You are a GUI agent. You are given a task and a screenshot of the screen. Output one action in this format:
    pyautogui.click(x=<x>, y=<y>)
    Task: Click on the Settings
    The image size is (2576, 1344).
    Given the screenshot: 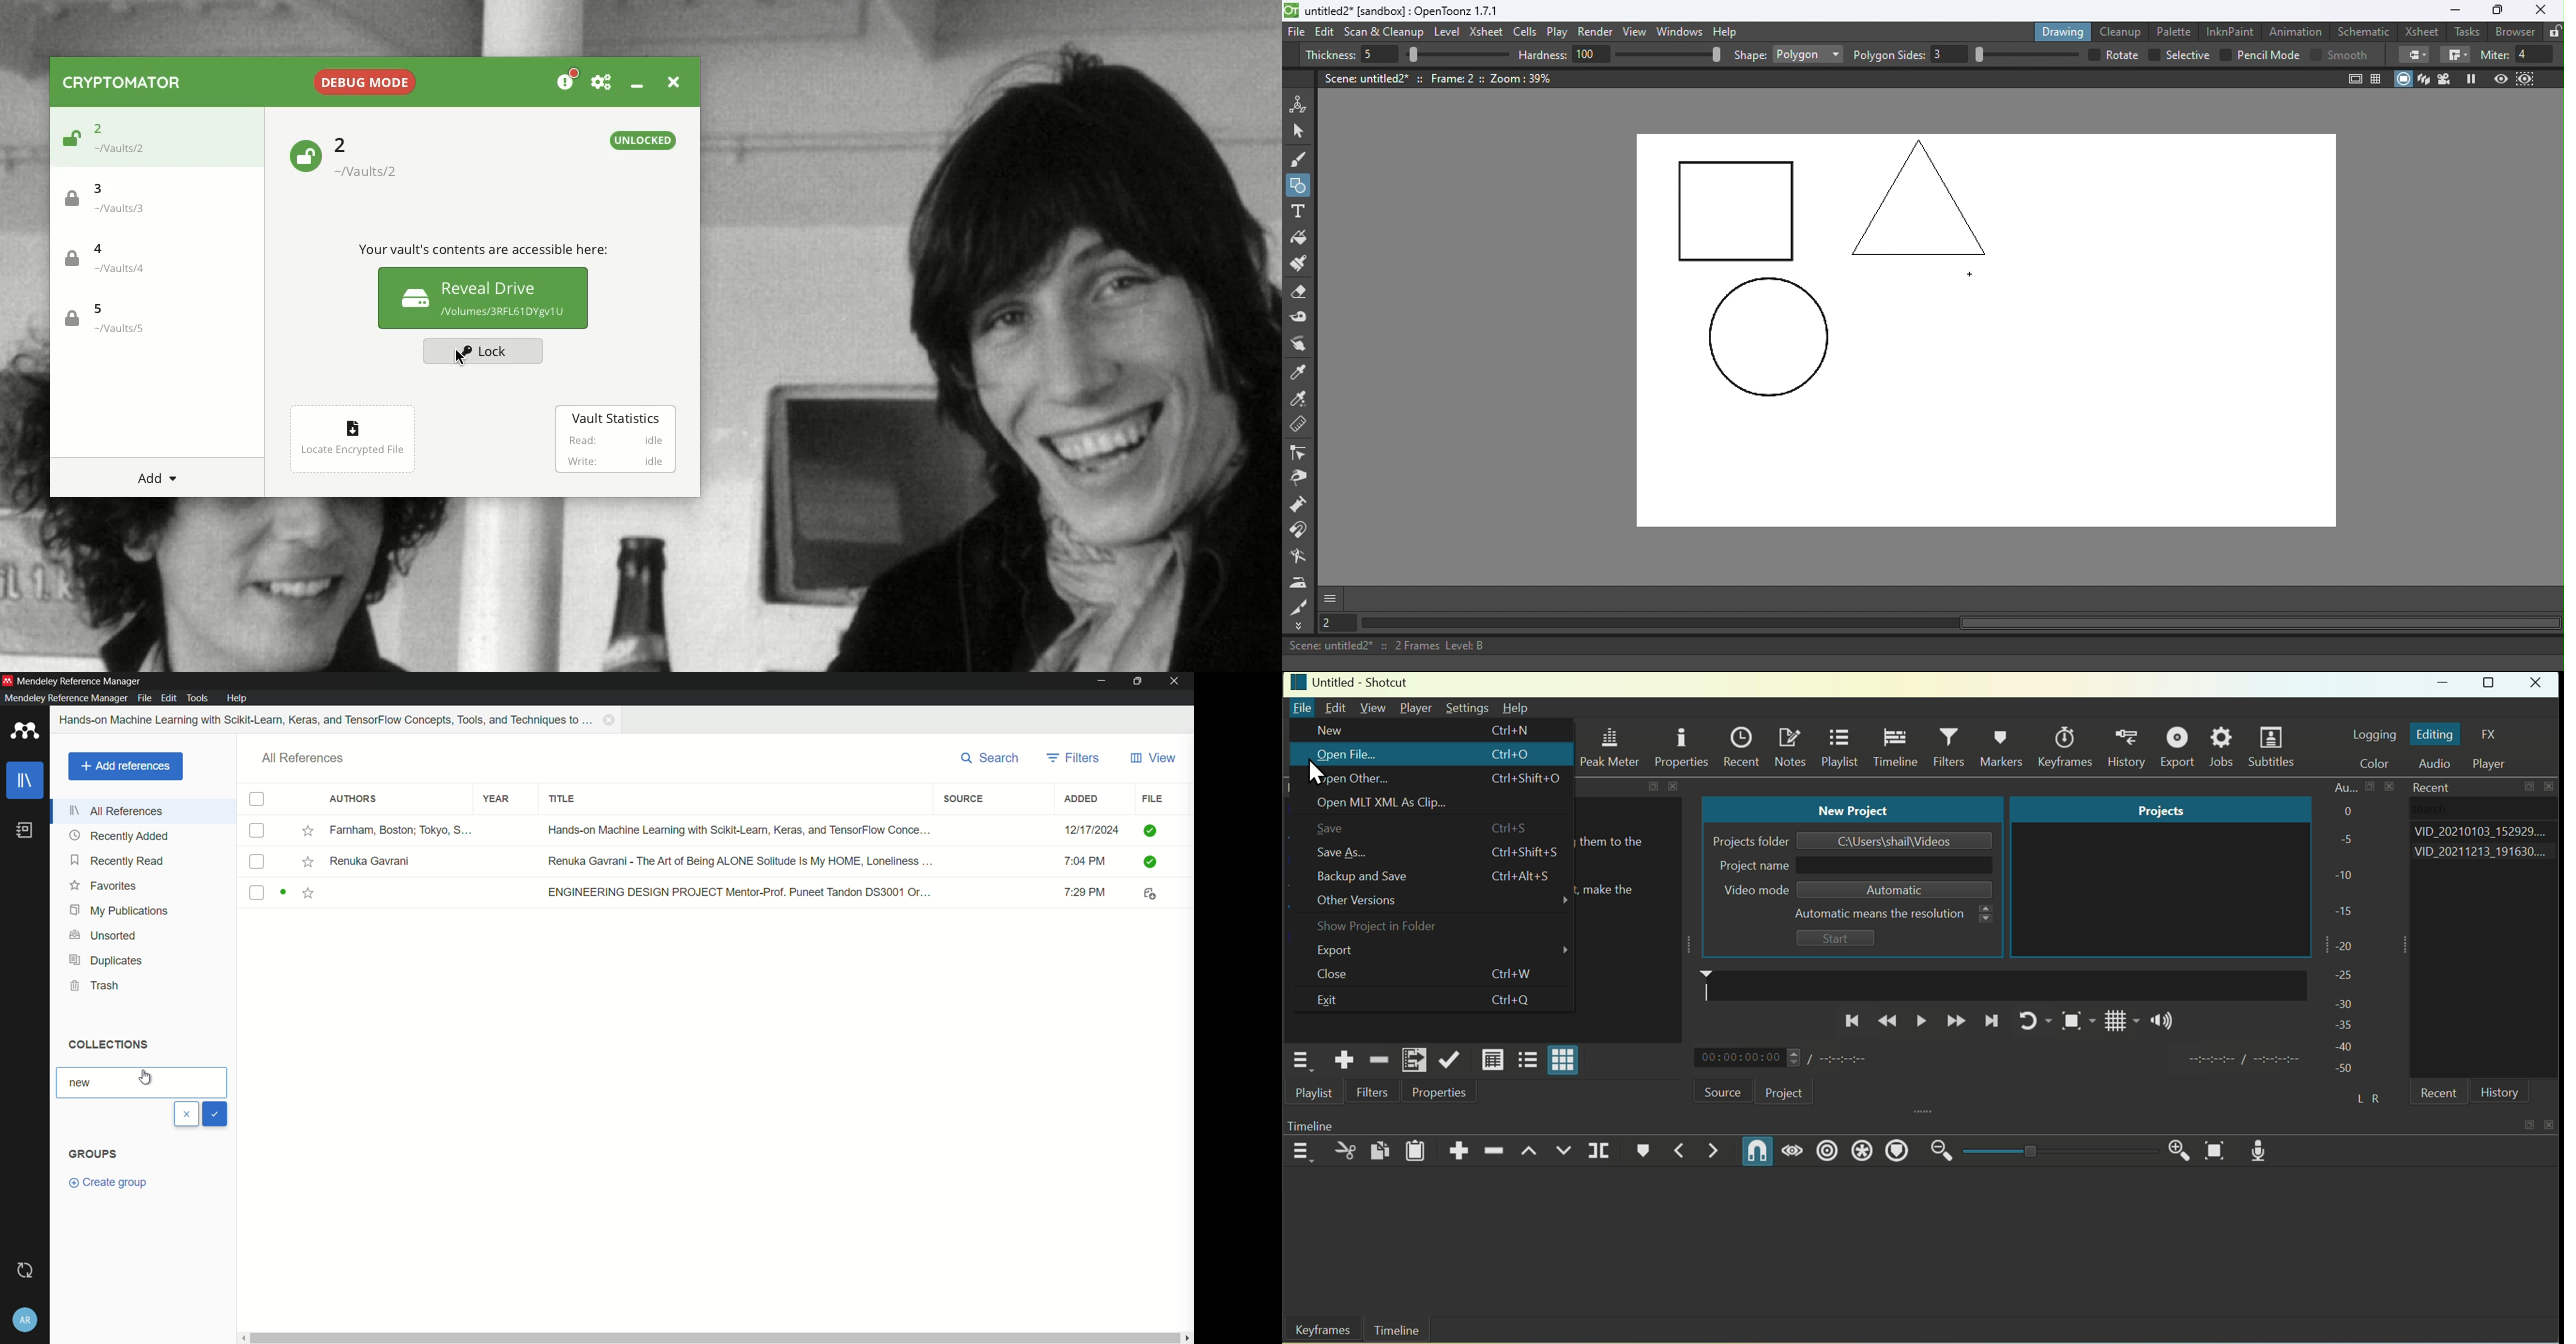 What is the action you would take?
    pyautogui.click(x=1467, y=708)
    